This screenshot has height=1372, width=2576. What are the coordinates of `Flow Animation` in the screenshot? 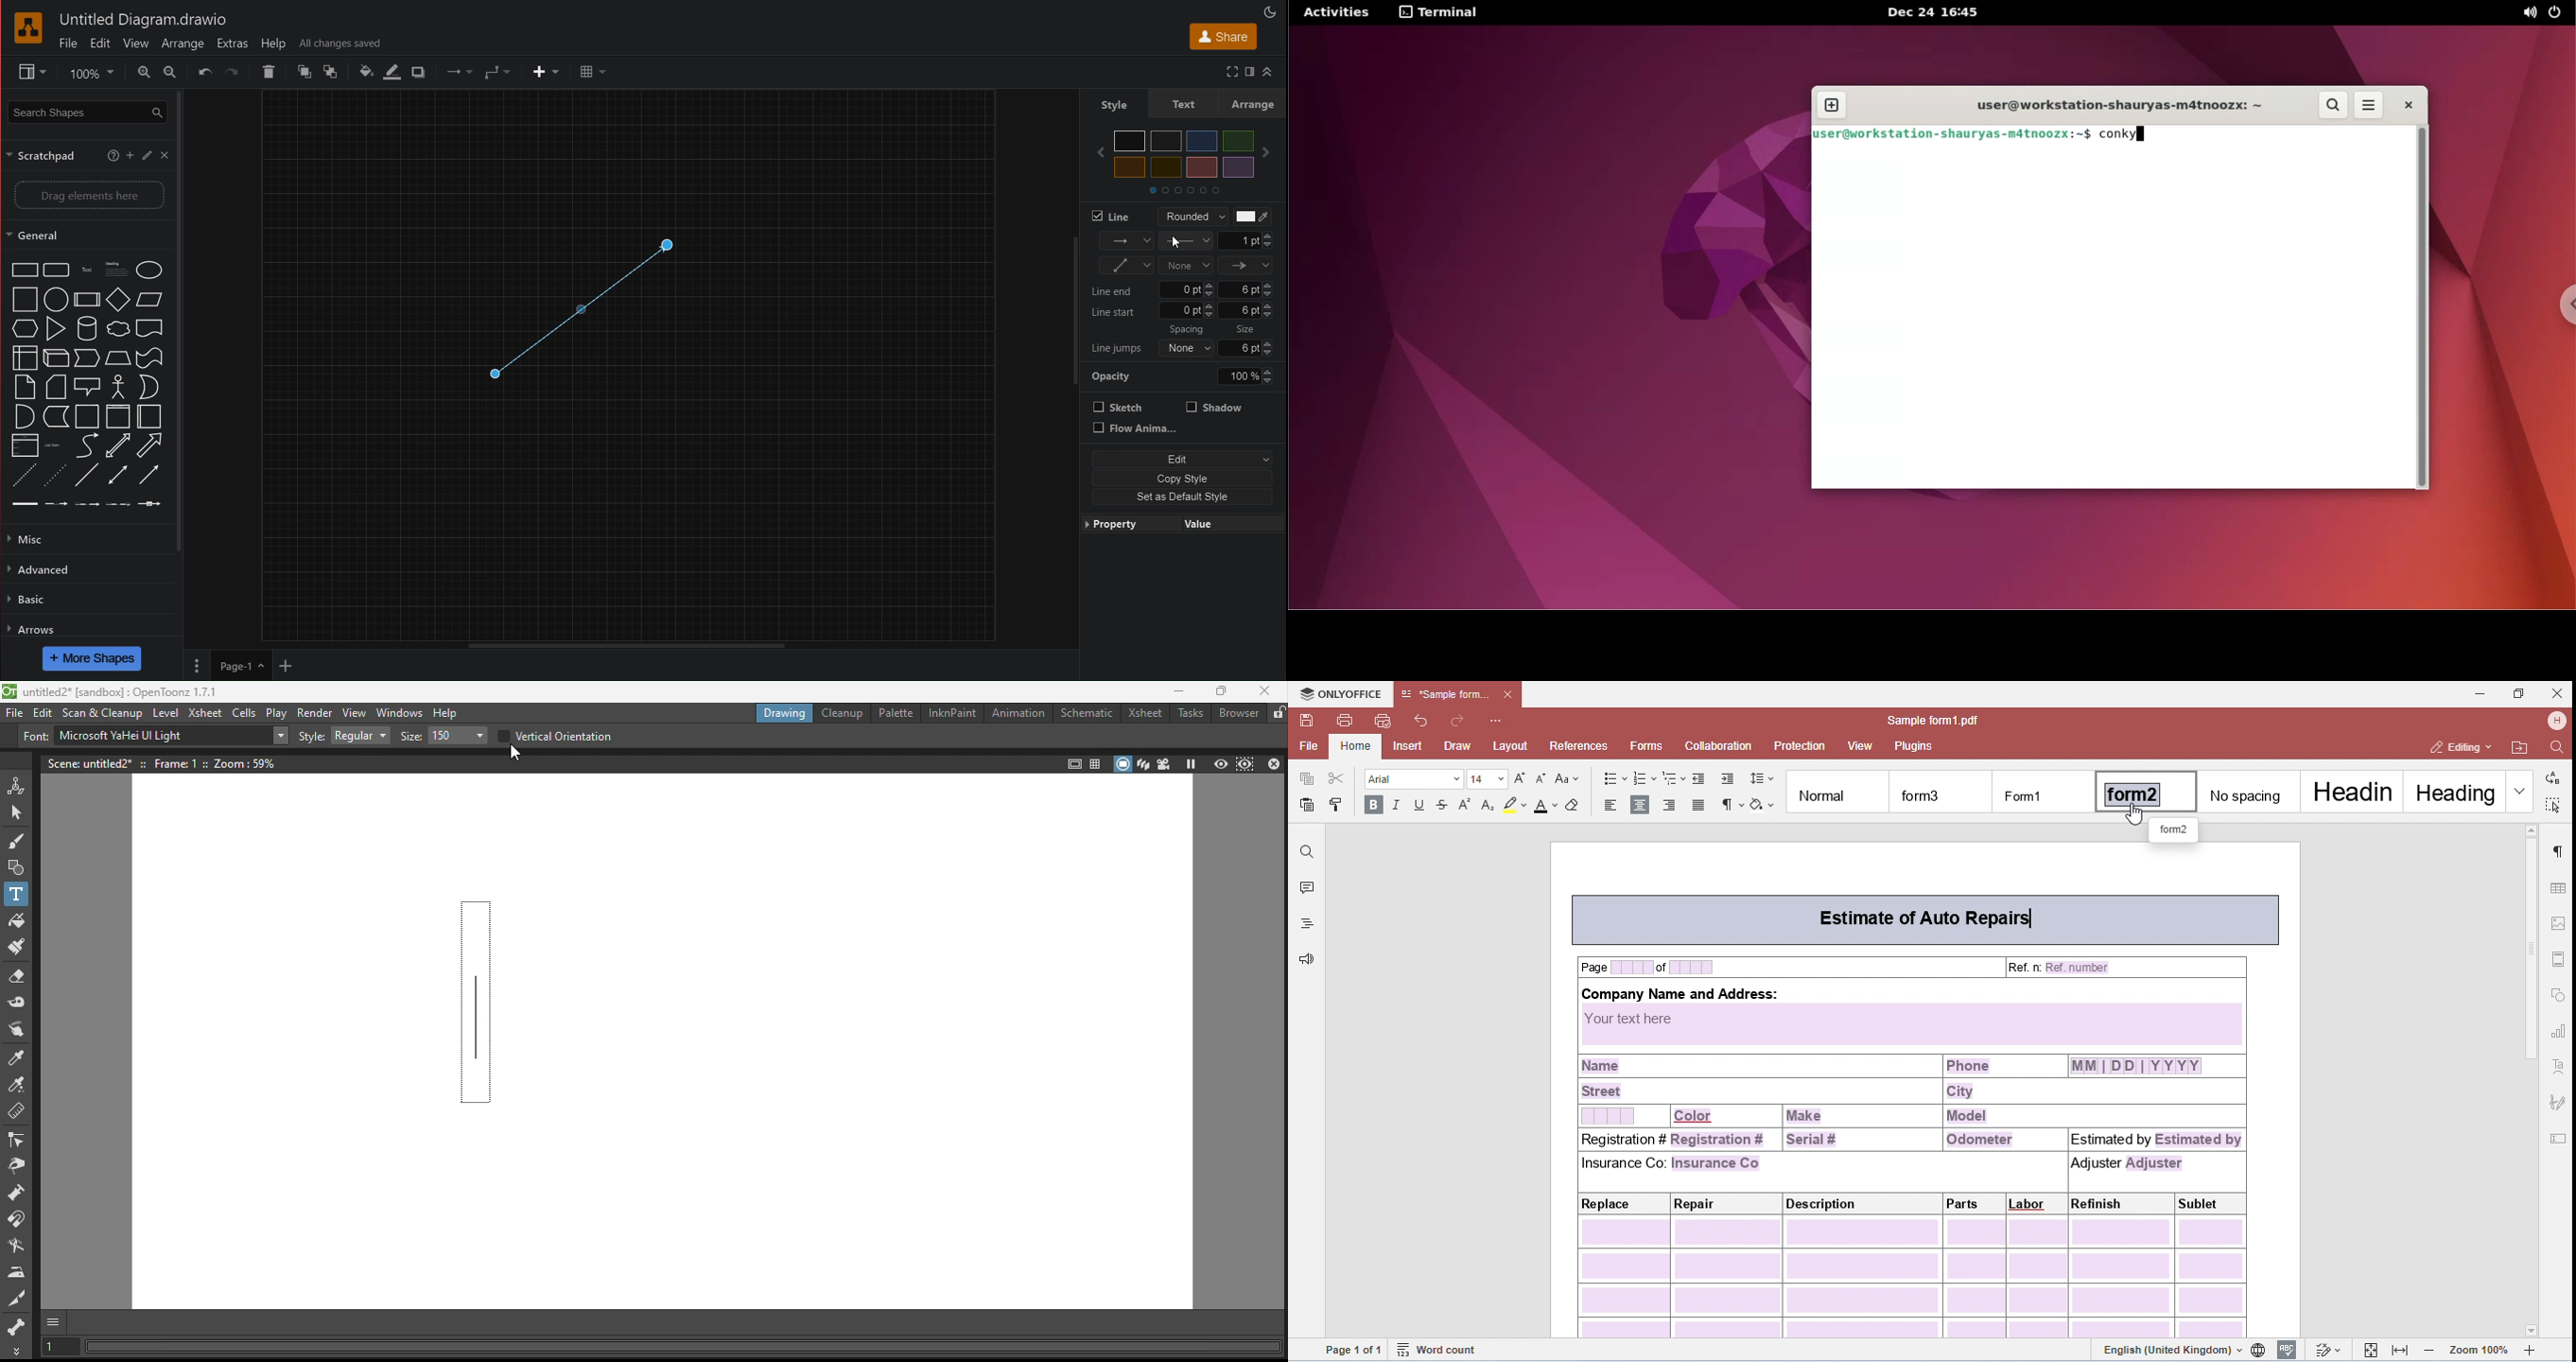 It's located at (1136, 429).